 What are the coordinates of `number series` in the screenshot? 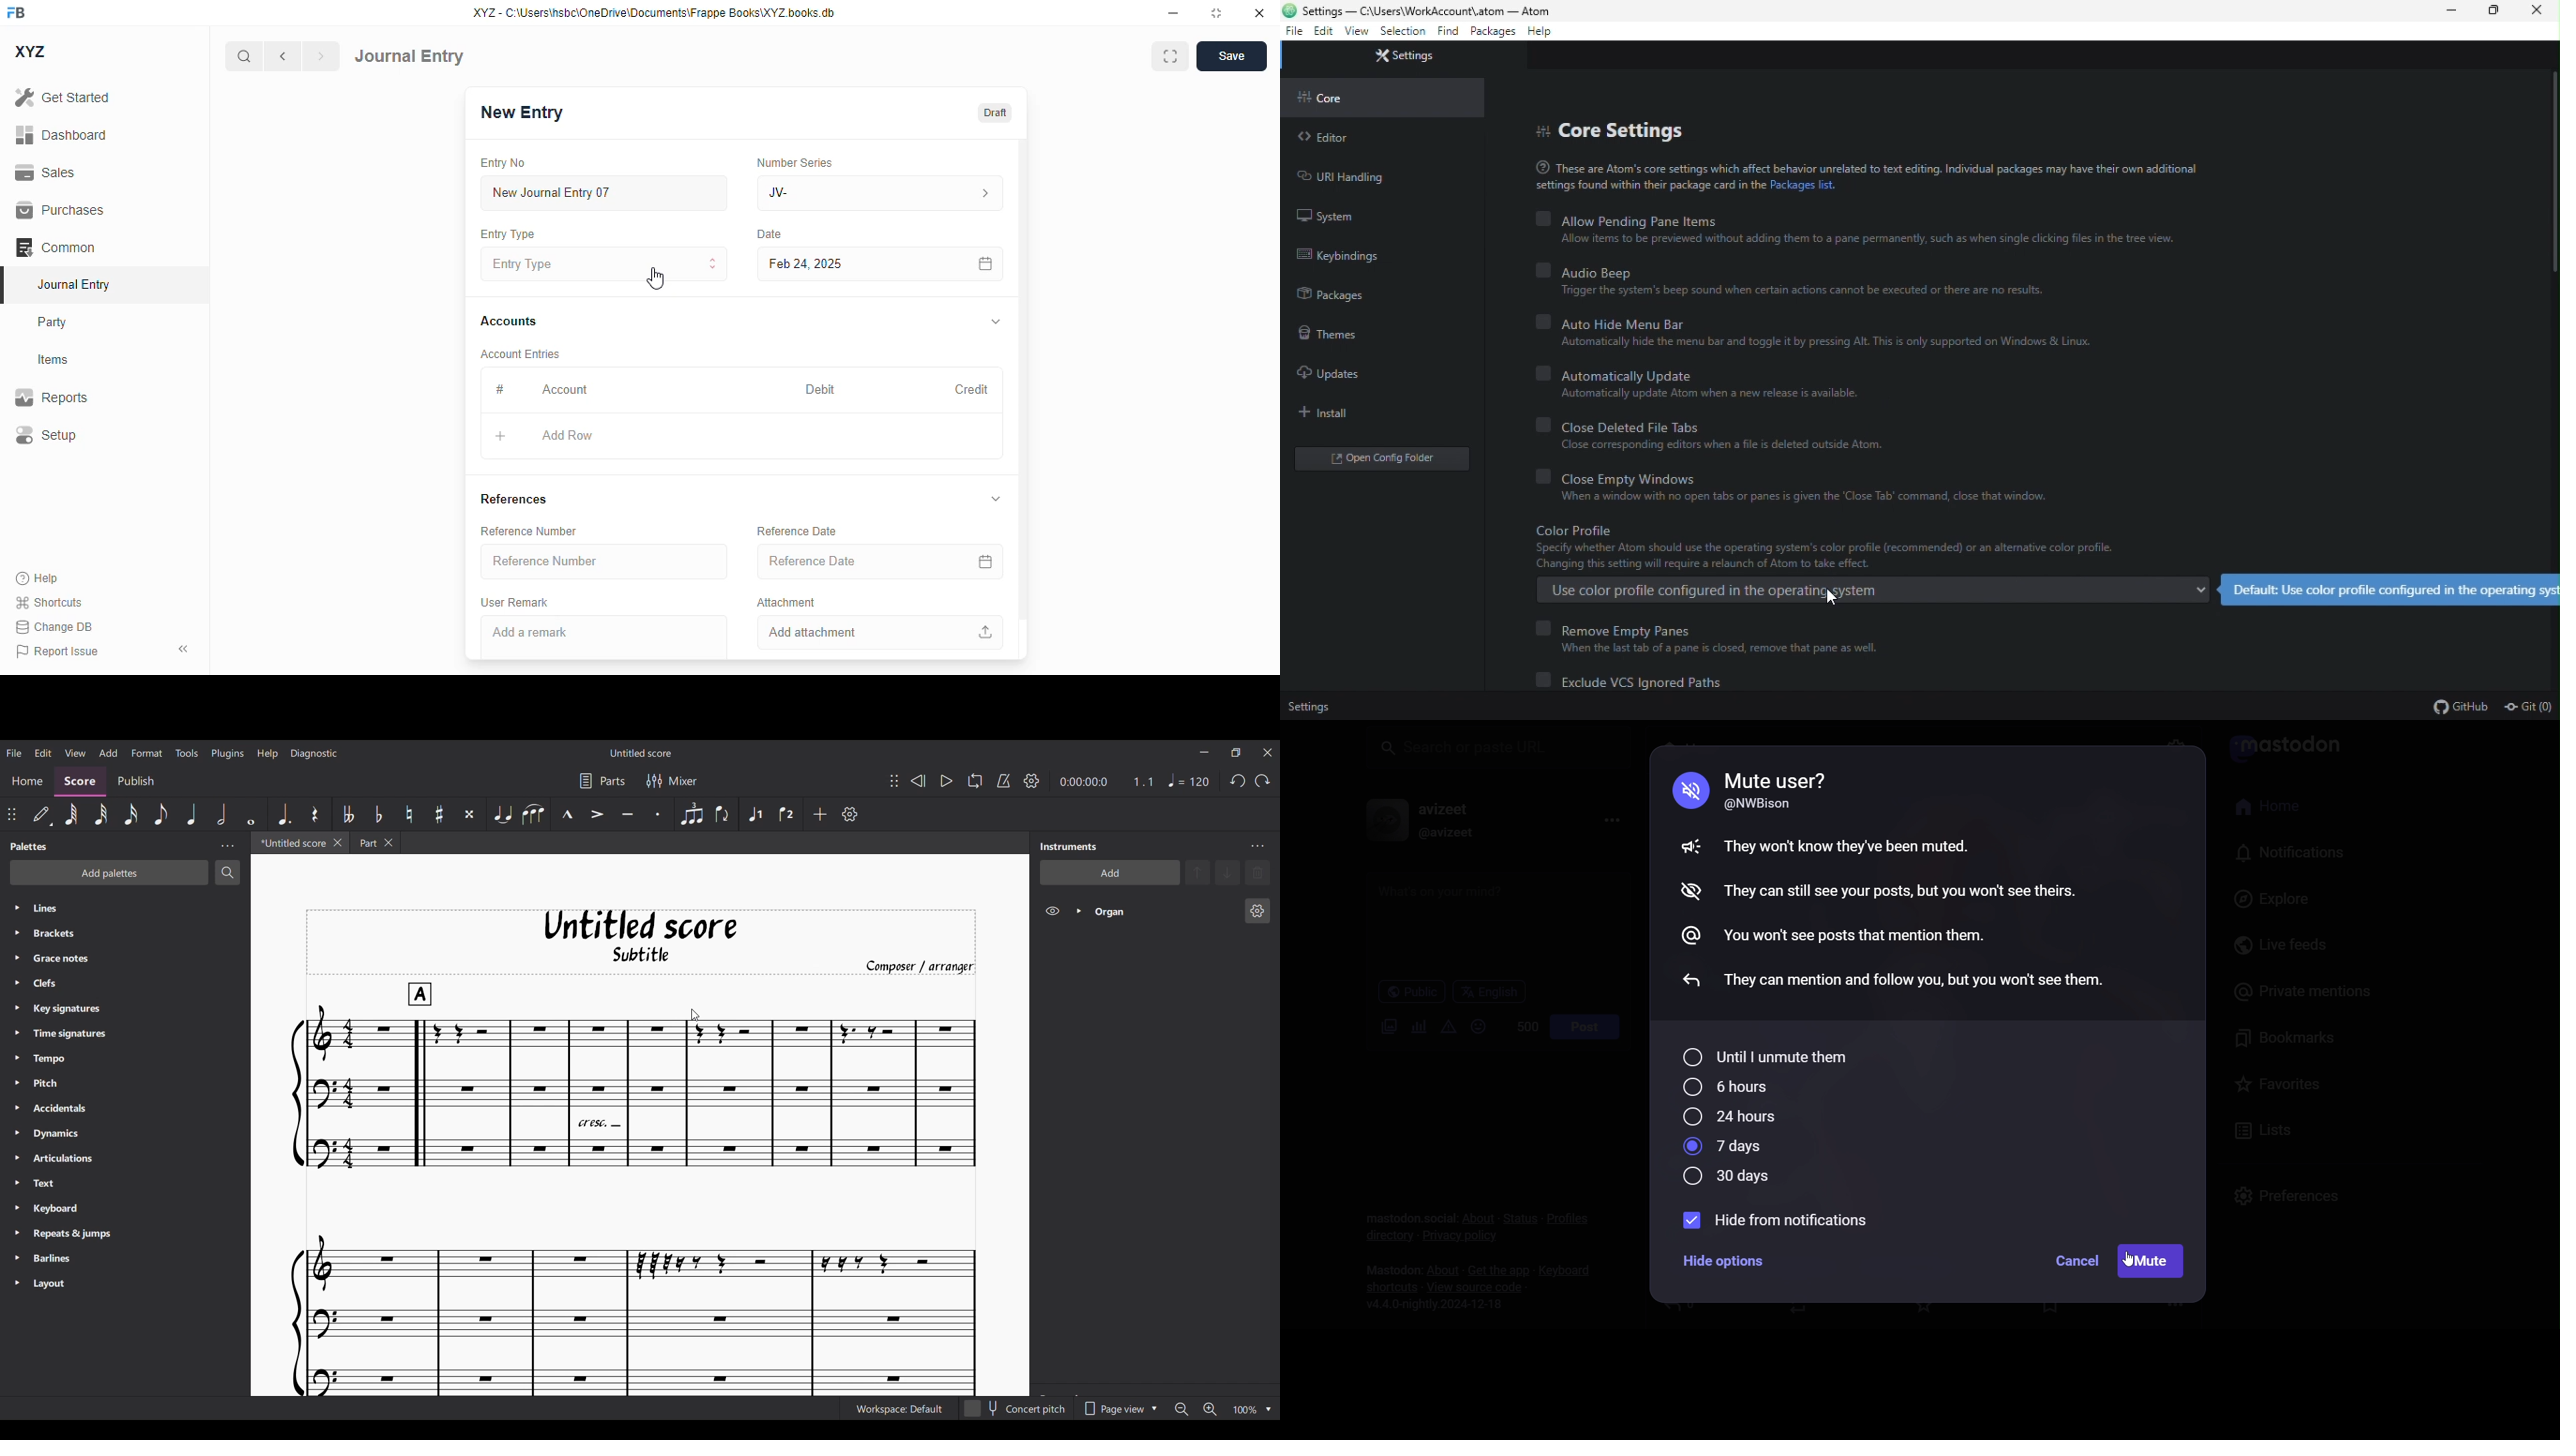 It's located at (797, 162).